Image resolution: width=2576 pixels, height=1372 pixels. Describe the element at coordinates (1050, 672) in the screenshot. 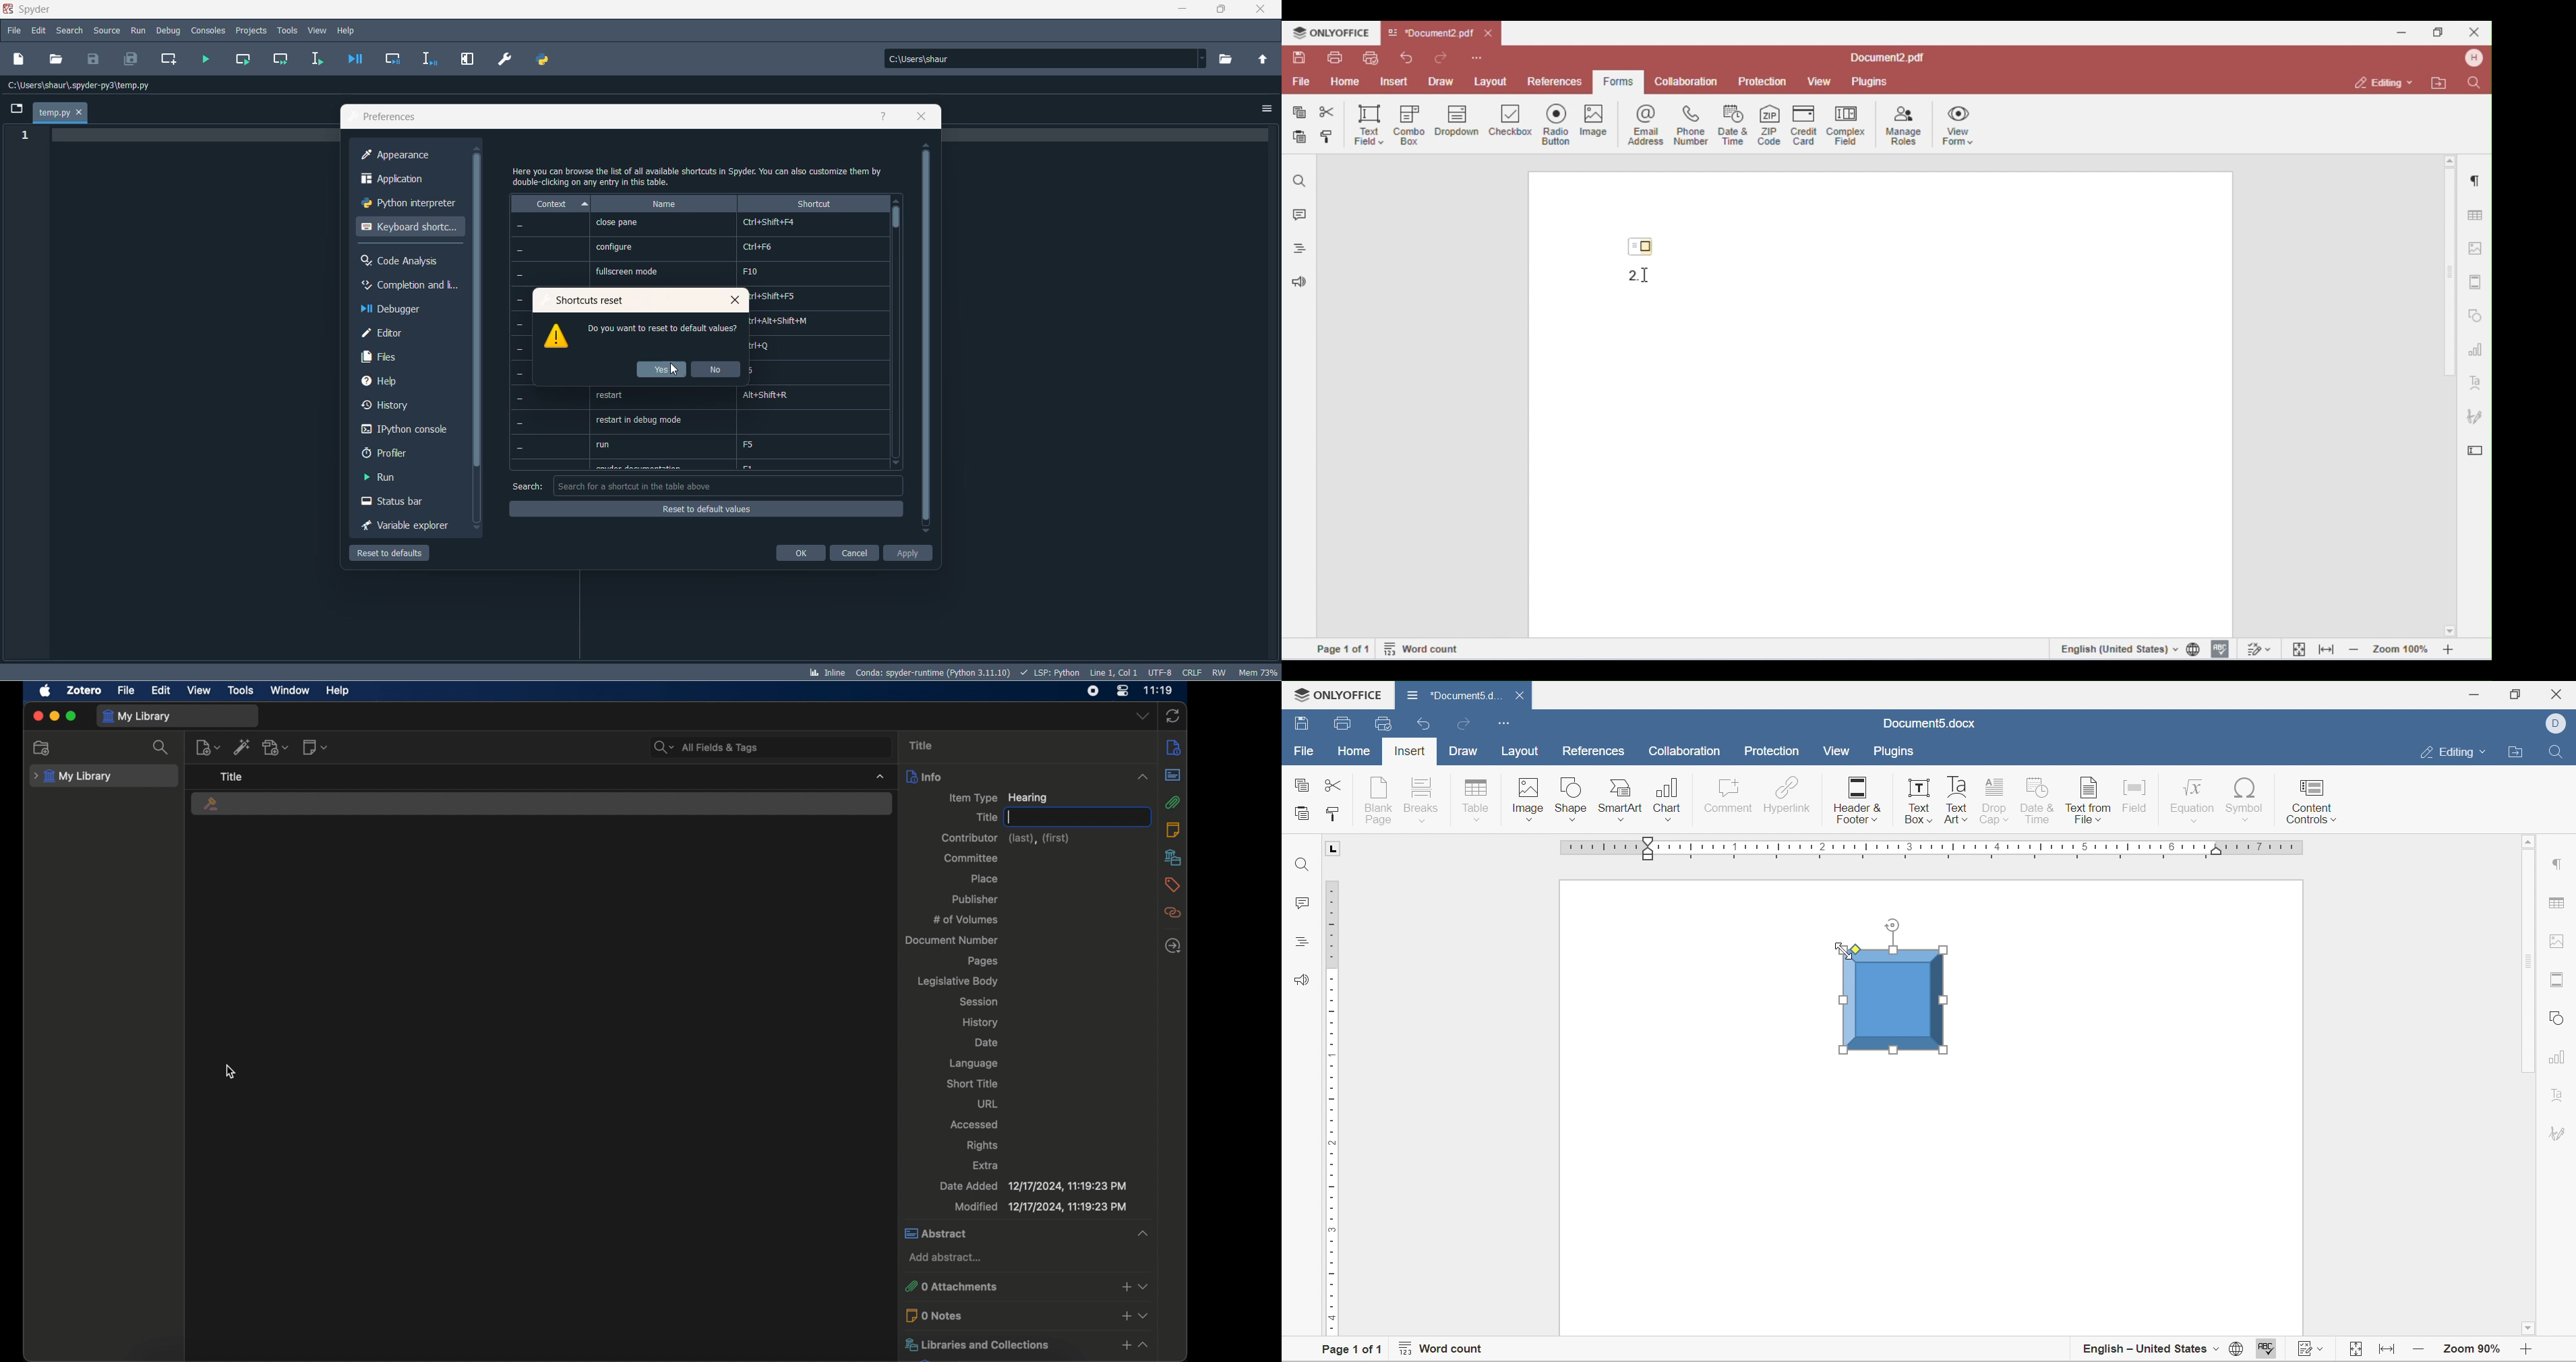

I see `script` at that location.